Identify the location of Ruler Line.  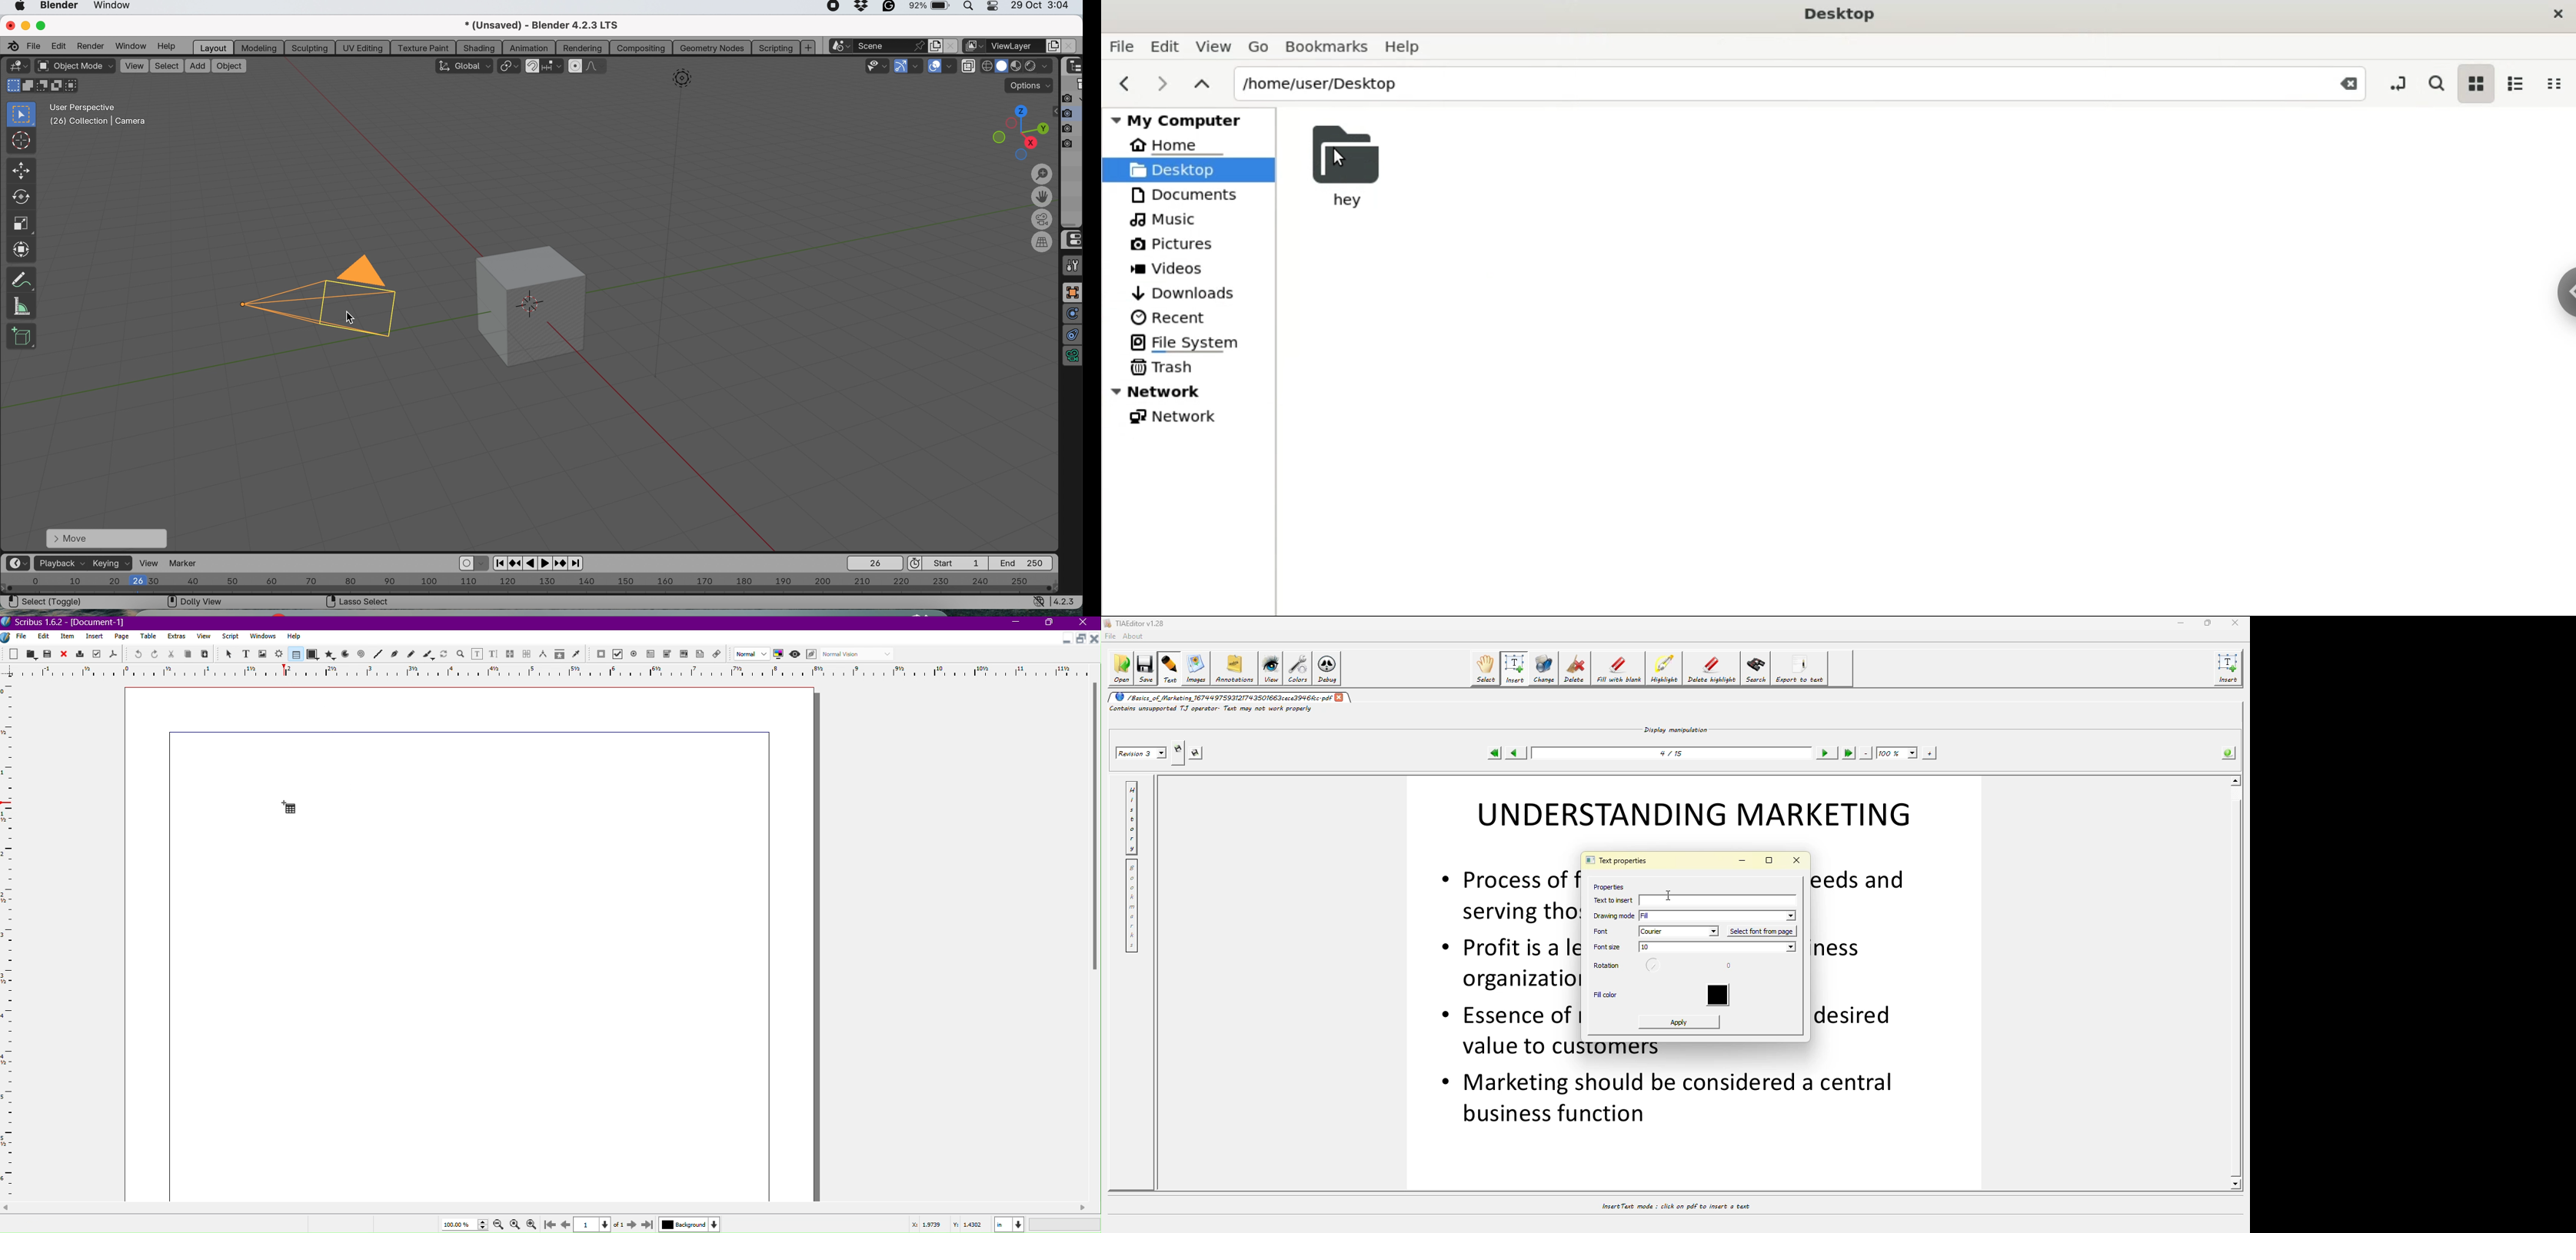
(551, 670).